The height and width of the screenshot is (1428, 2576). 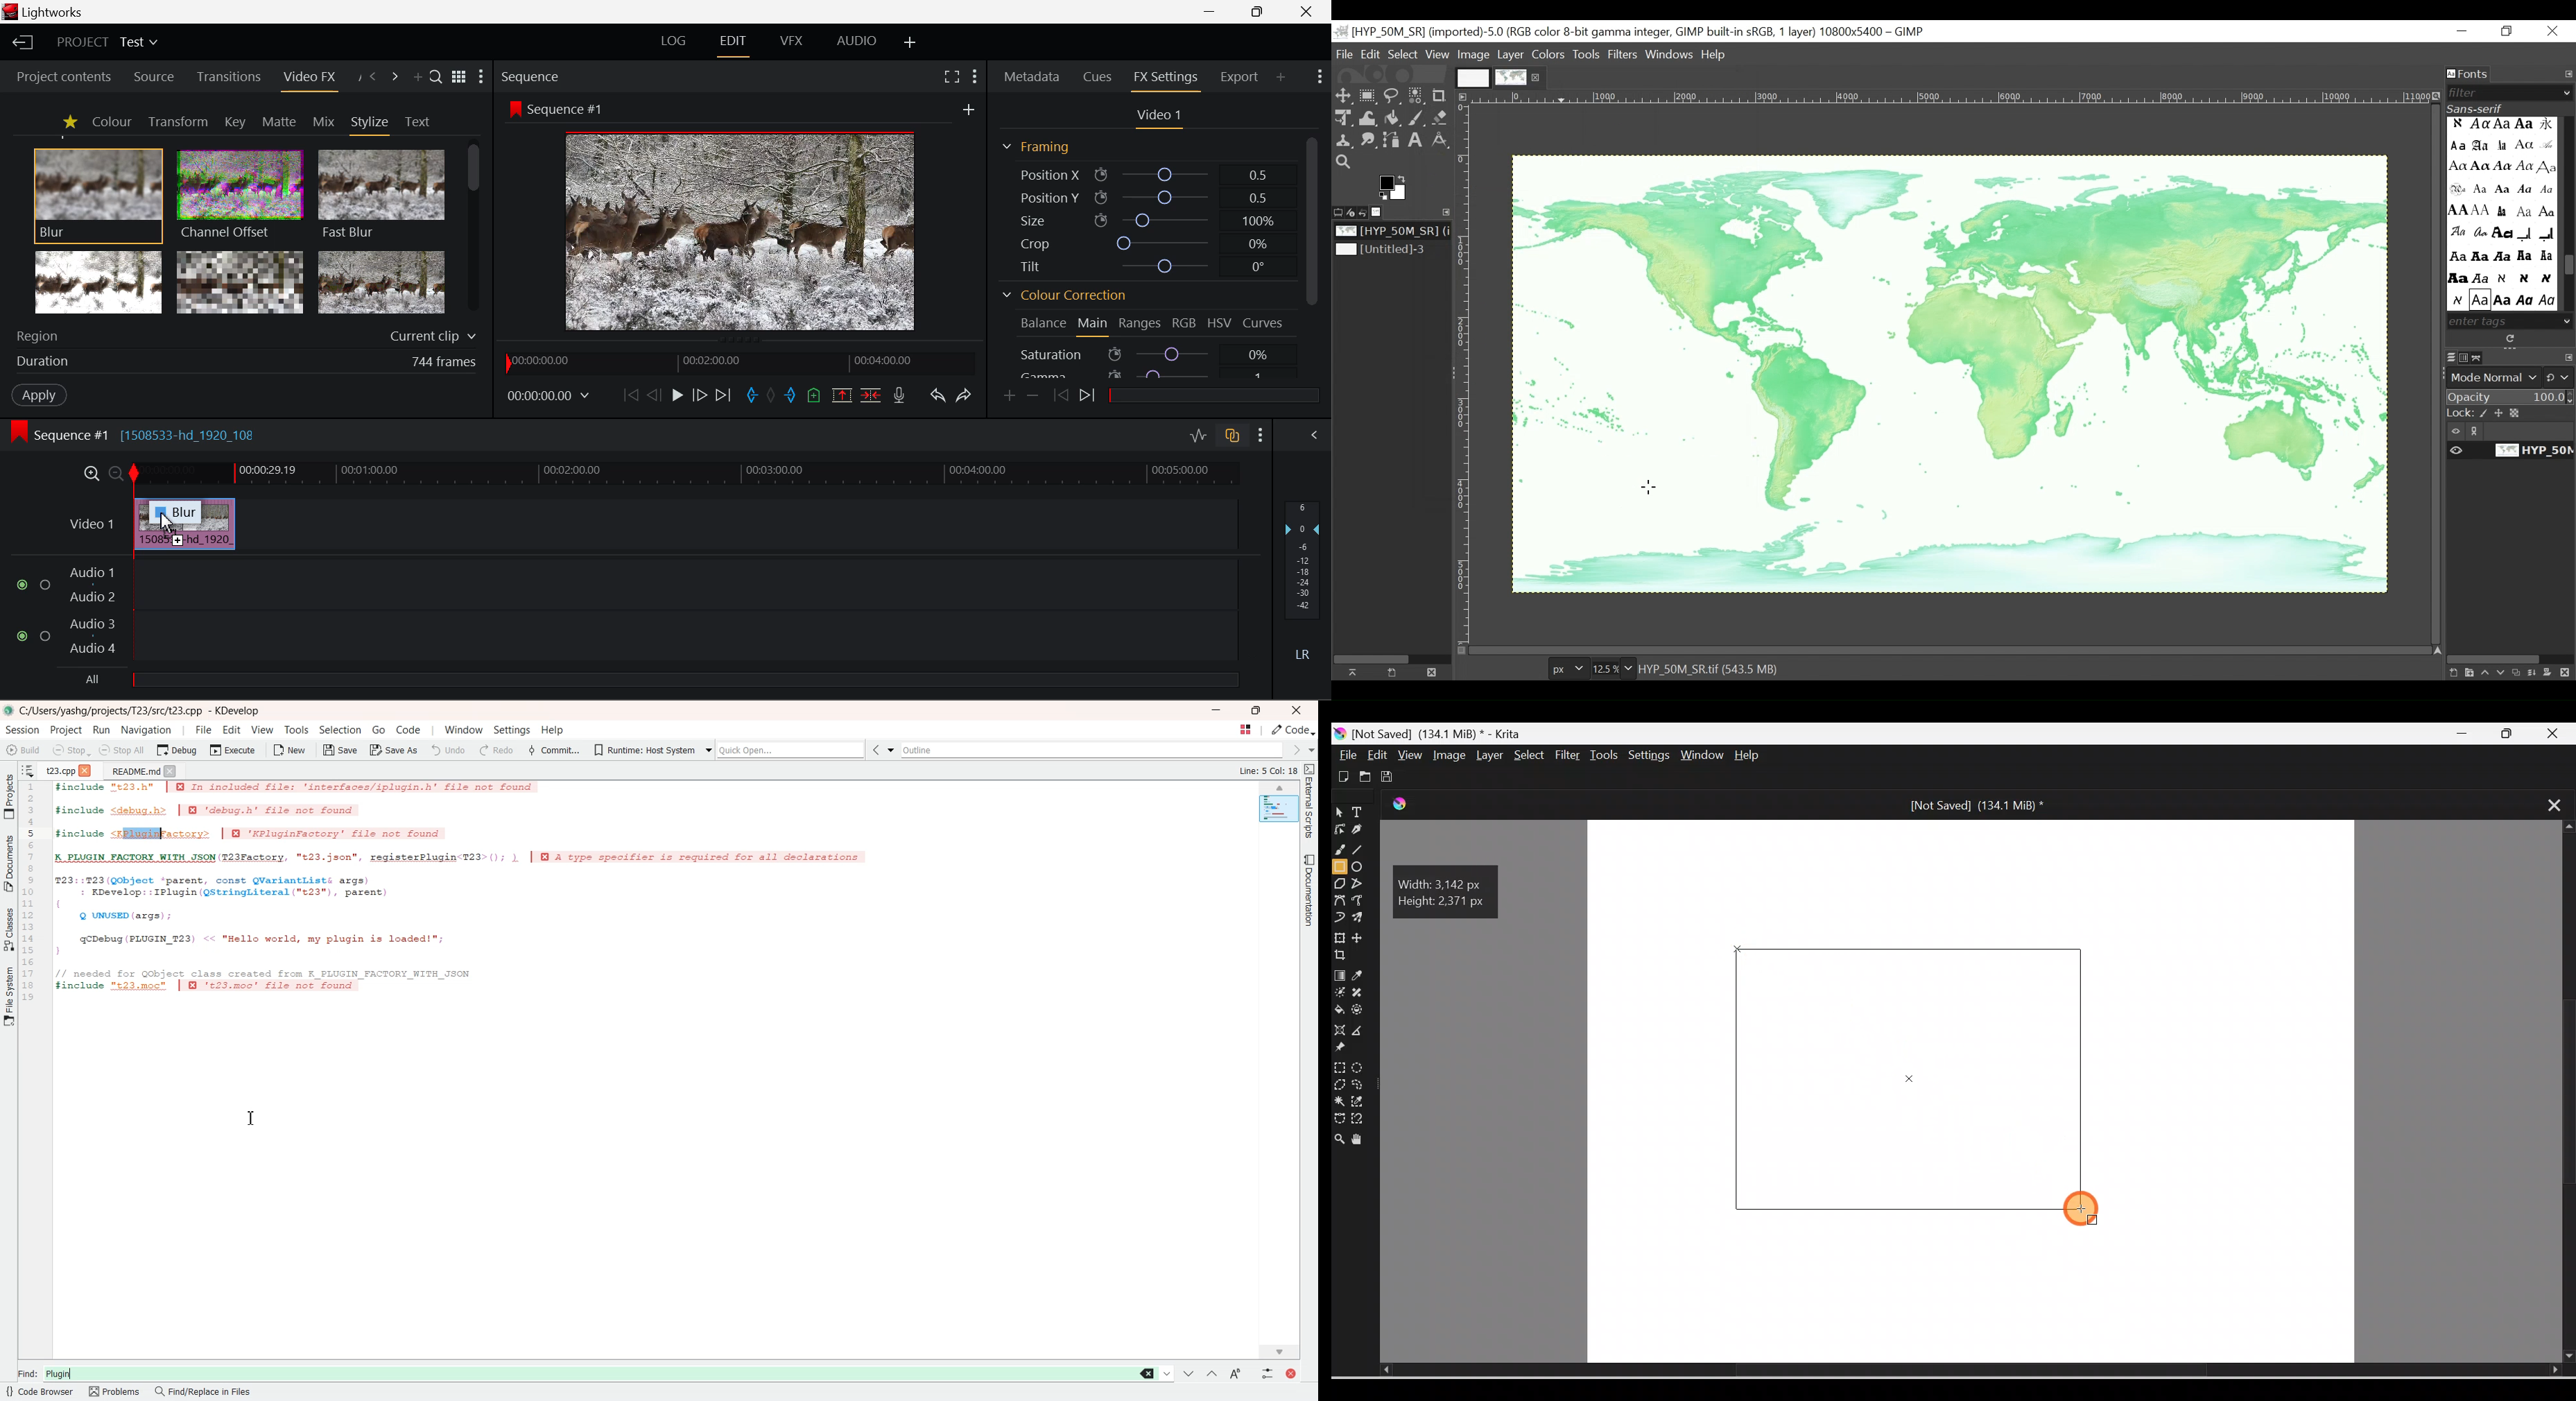 What do you see at coordinates (1392, 672) in the screenshot?
I see `Create a new display` at bounding box center [1392, 672].